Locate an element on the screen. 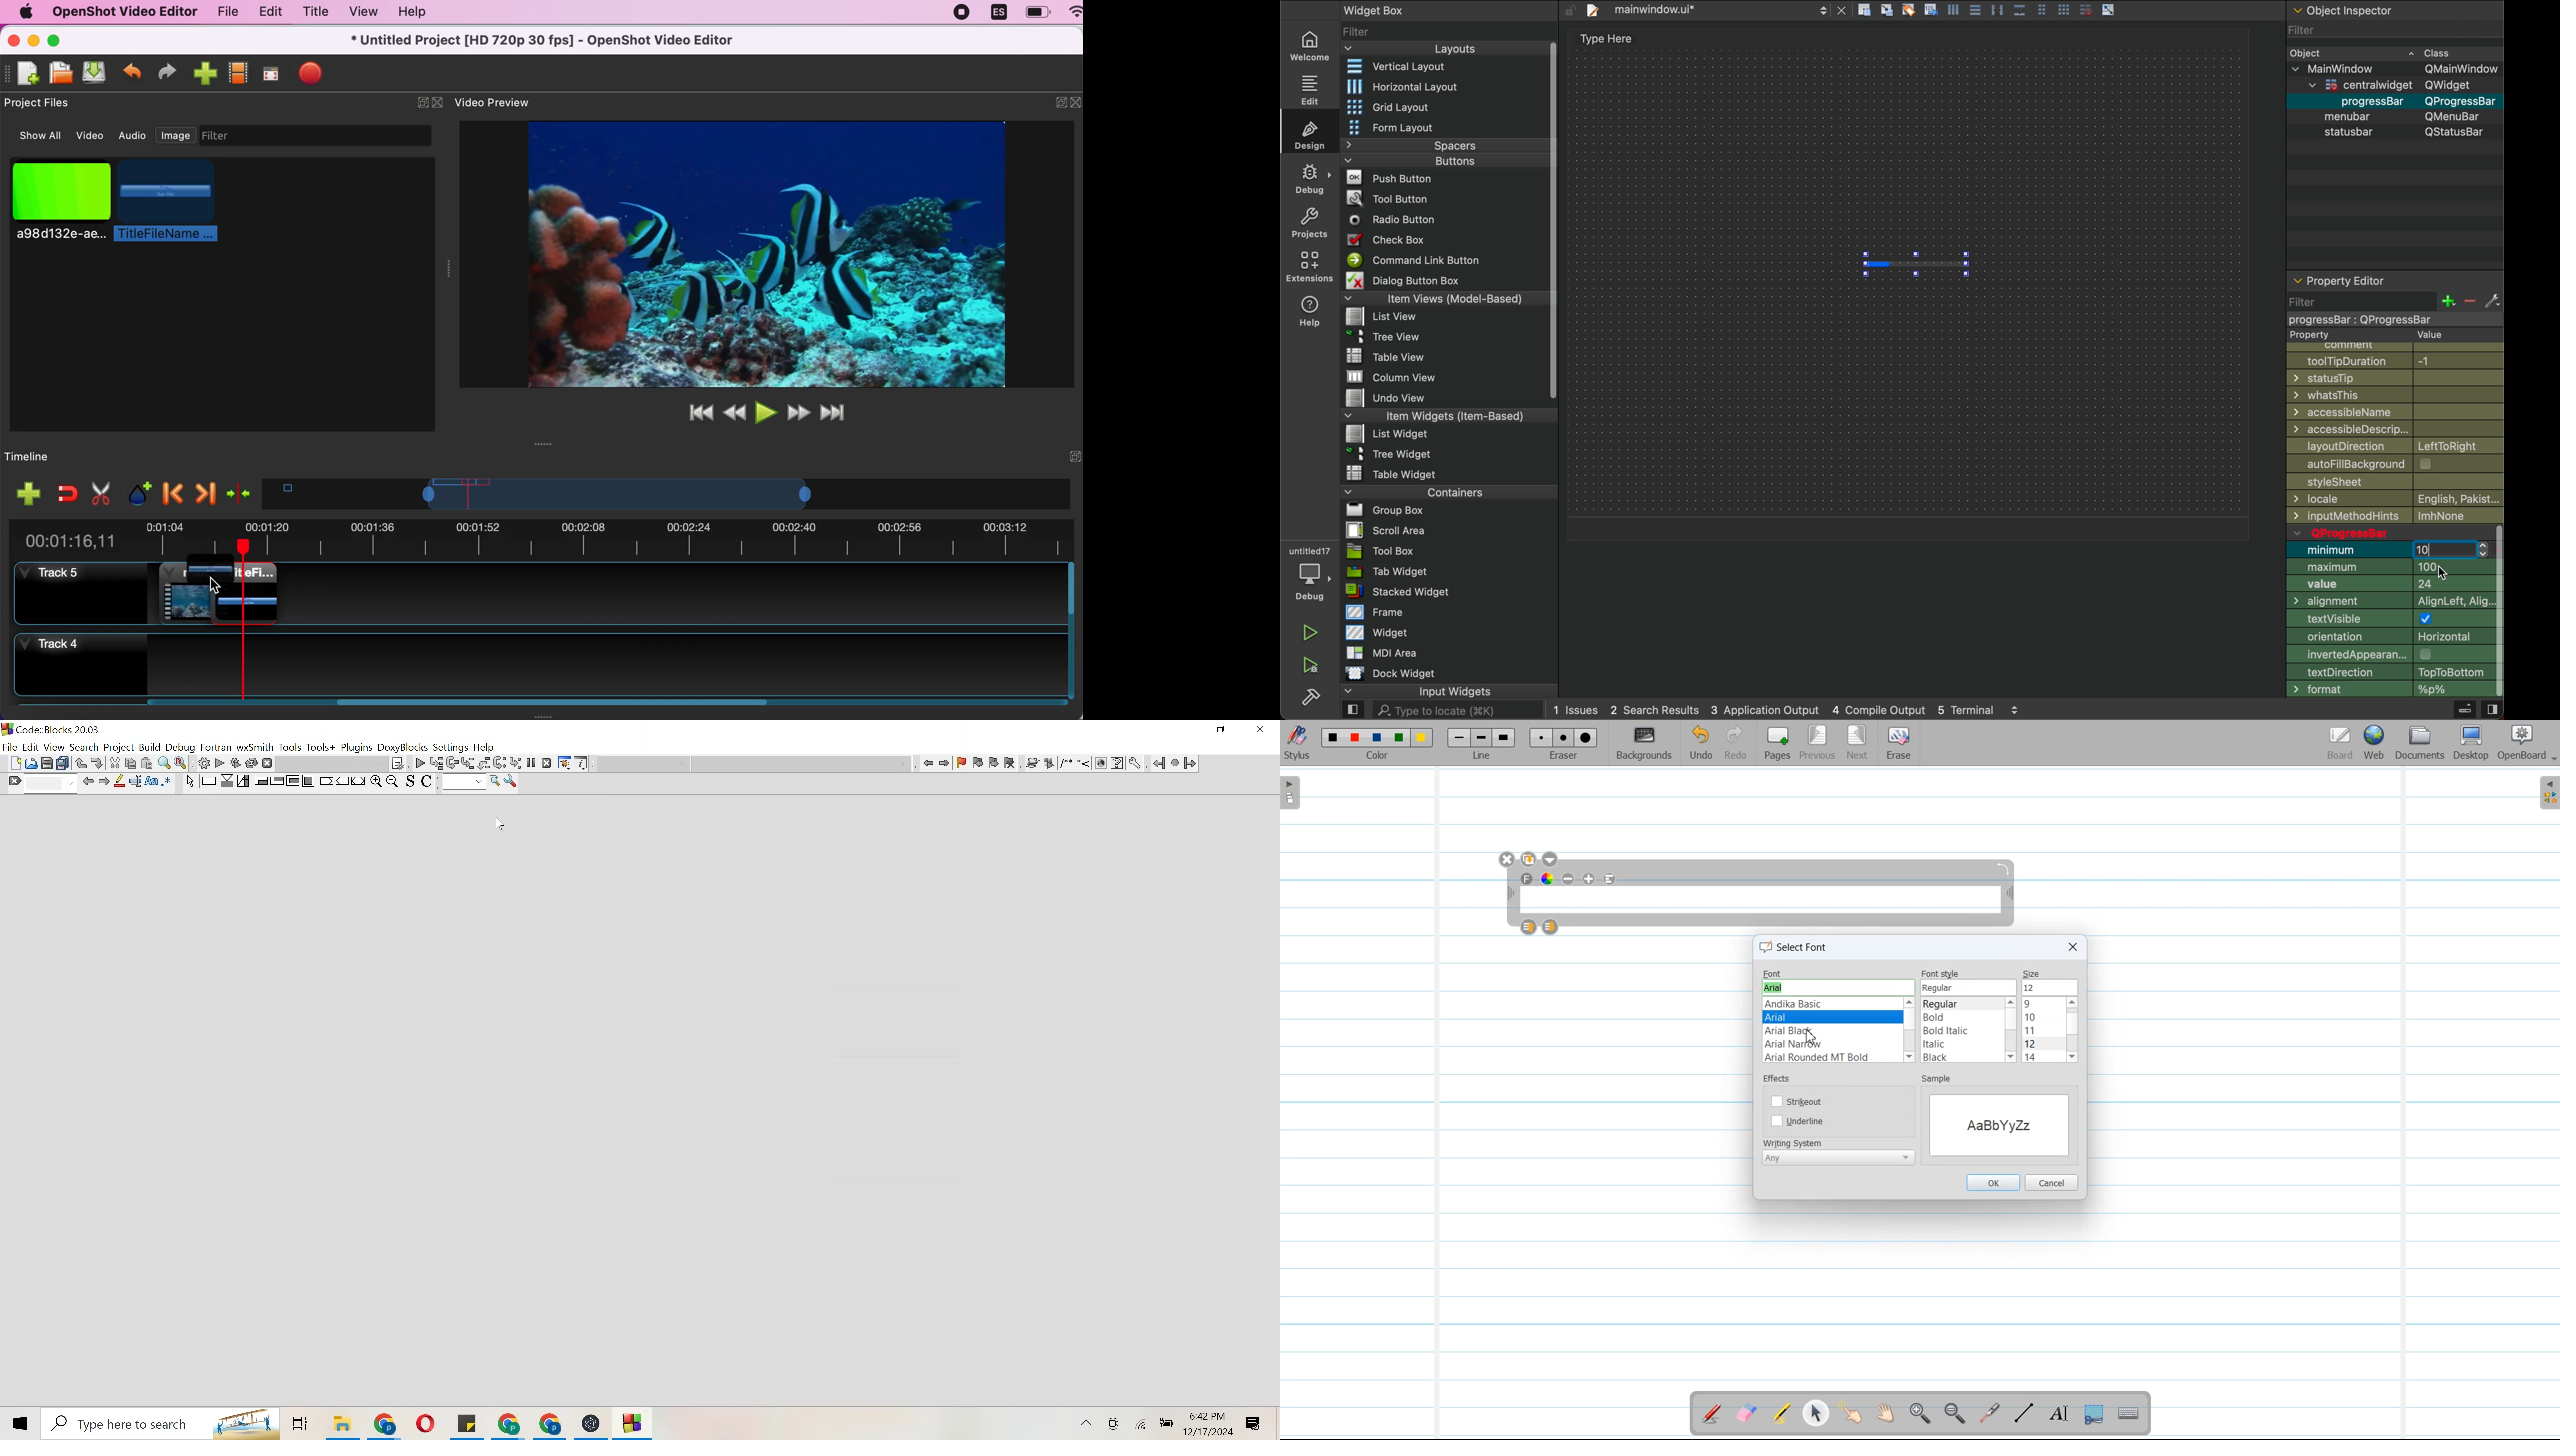  Find is located at coordinates (165, 763).